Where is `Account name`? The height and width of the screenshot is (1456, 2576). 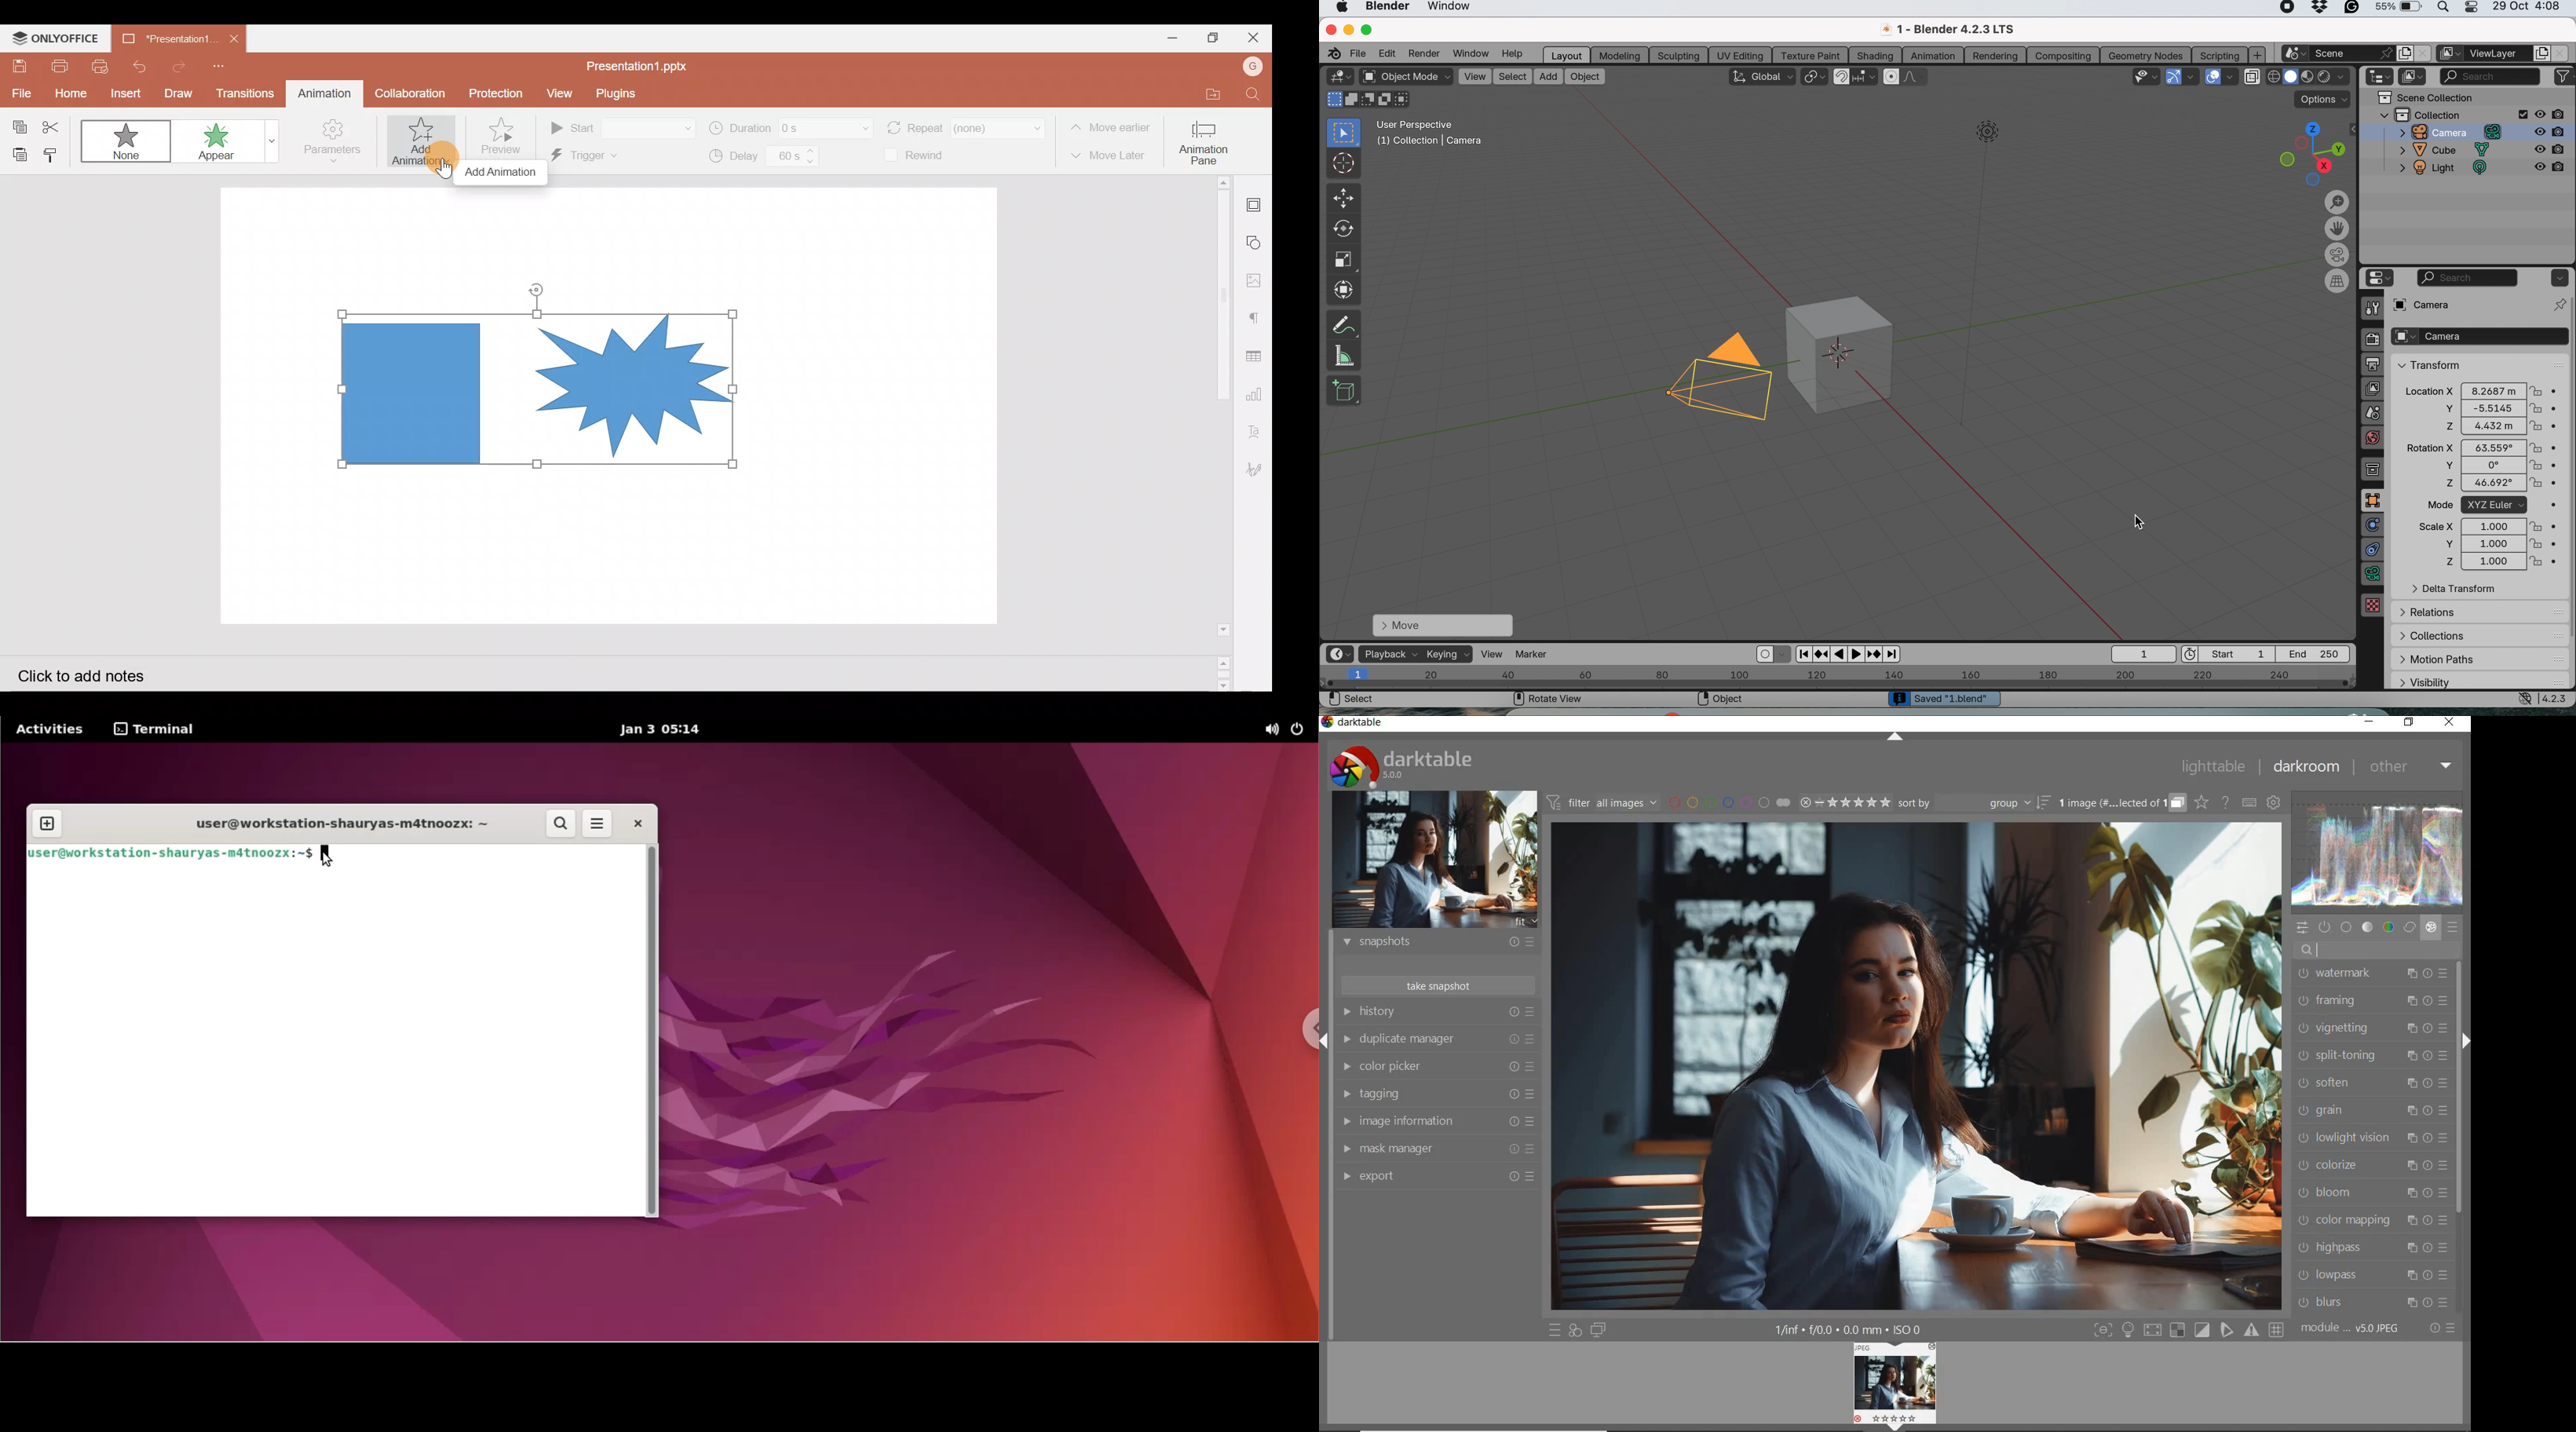 Account name is located at coordinates (1248, 66).